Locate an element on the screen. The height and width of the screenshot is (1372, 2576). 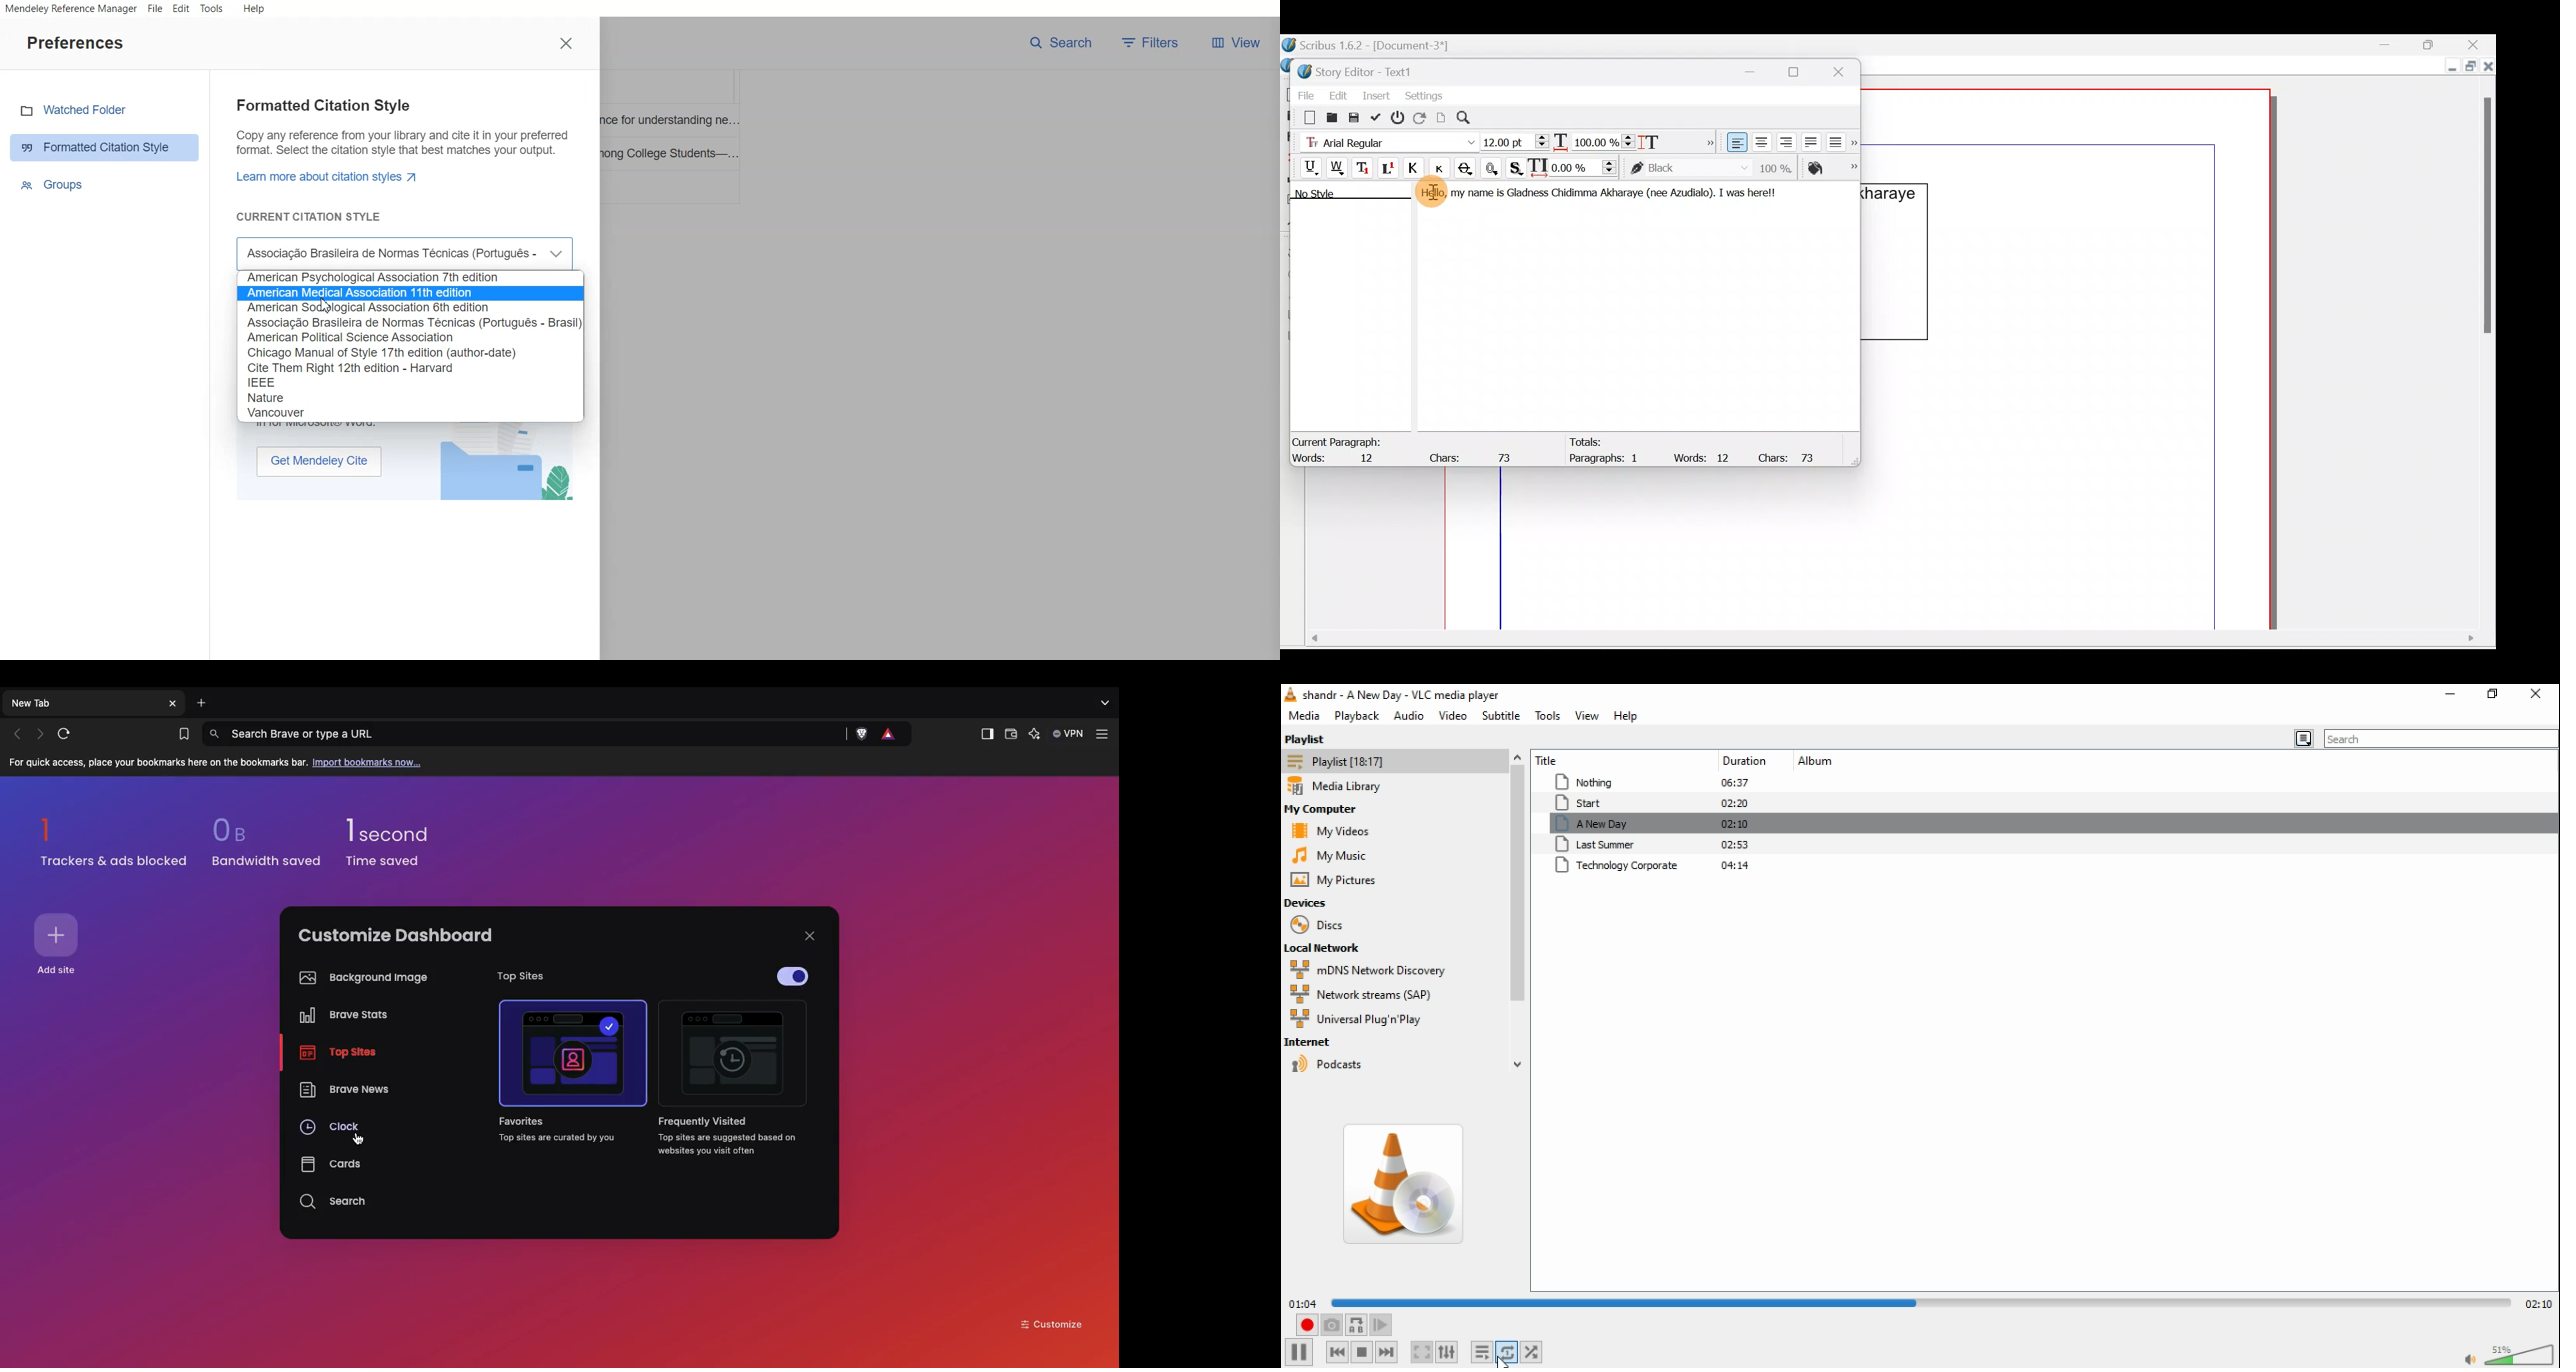
Align text center is located at coordinates (1760, 140).